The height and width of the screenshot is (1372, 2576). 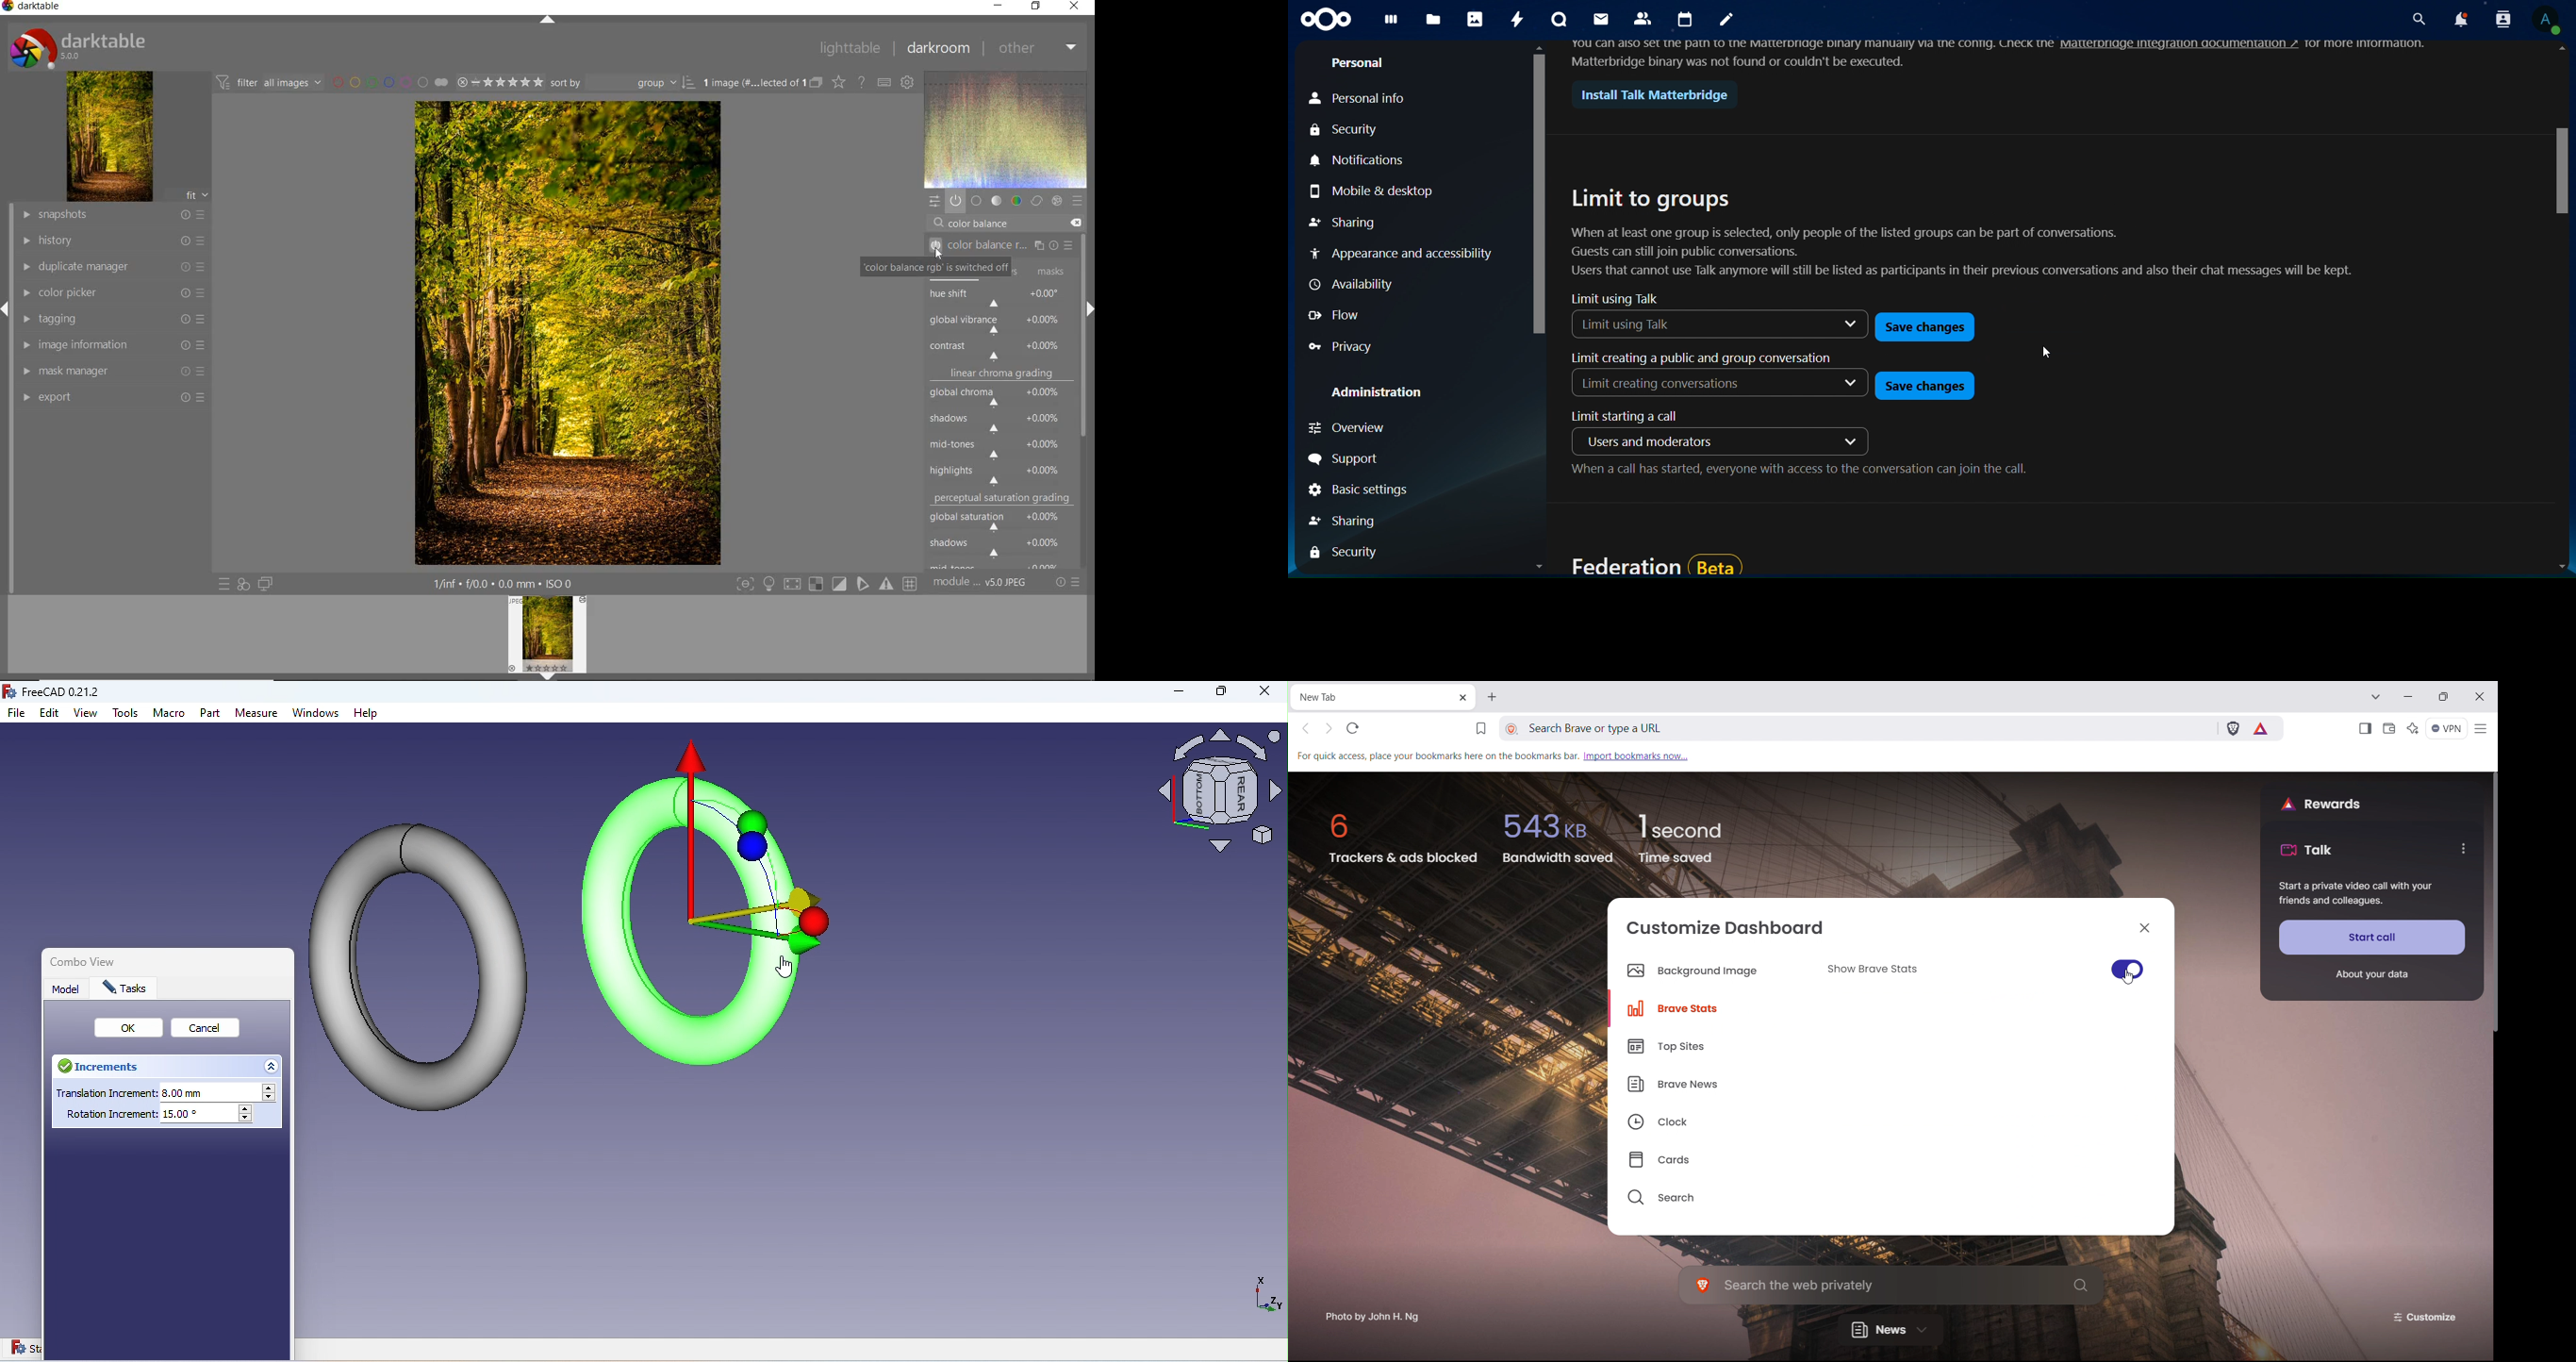 What do you see at coordinates (418, 961) in the screenshot?
I see `torus` at bounding box center [418, 961].